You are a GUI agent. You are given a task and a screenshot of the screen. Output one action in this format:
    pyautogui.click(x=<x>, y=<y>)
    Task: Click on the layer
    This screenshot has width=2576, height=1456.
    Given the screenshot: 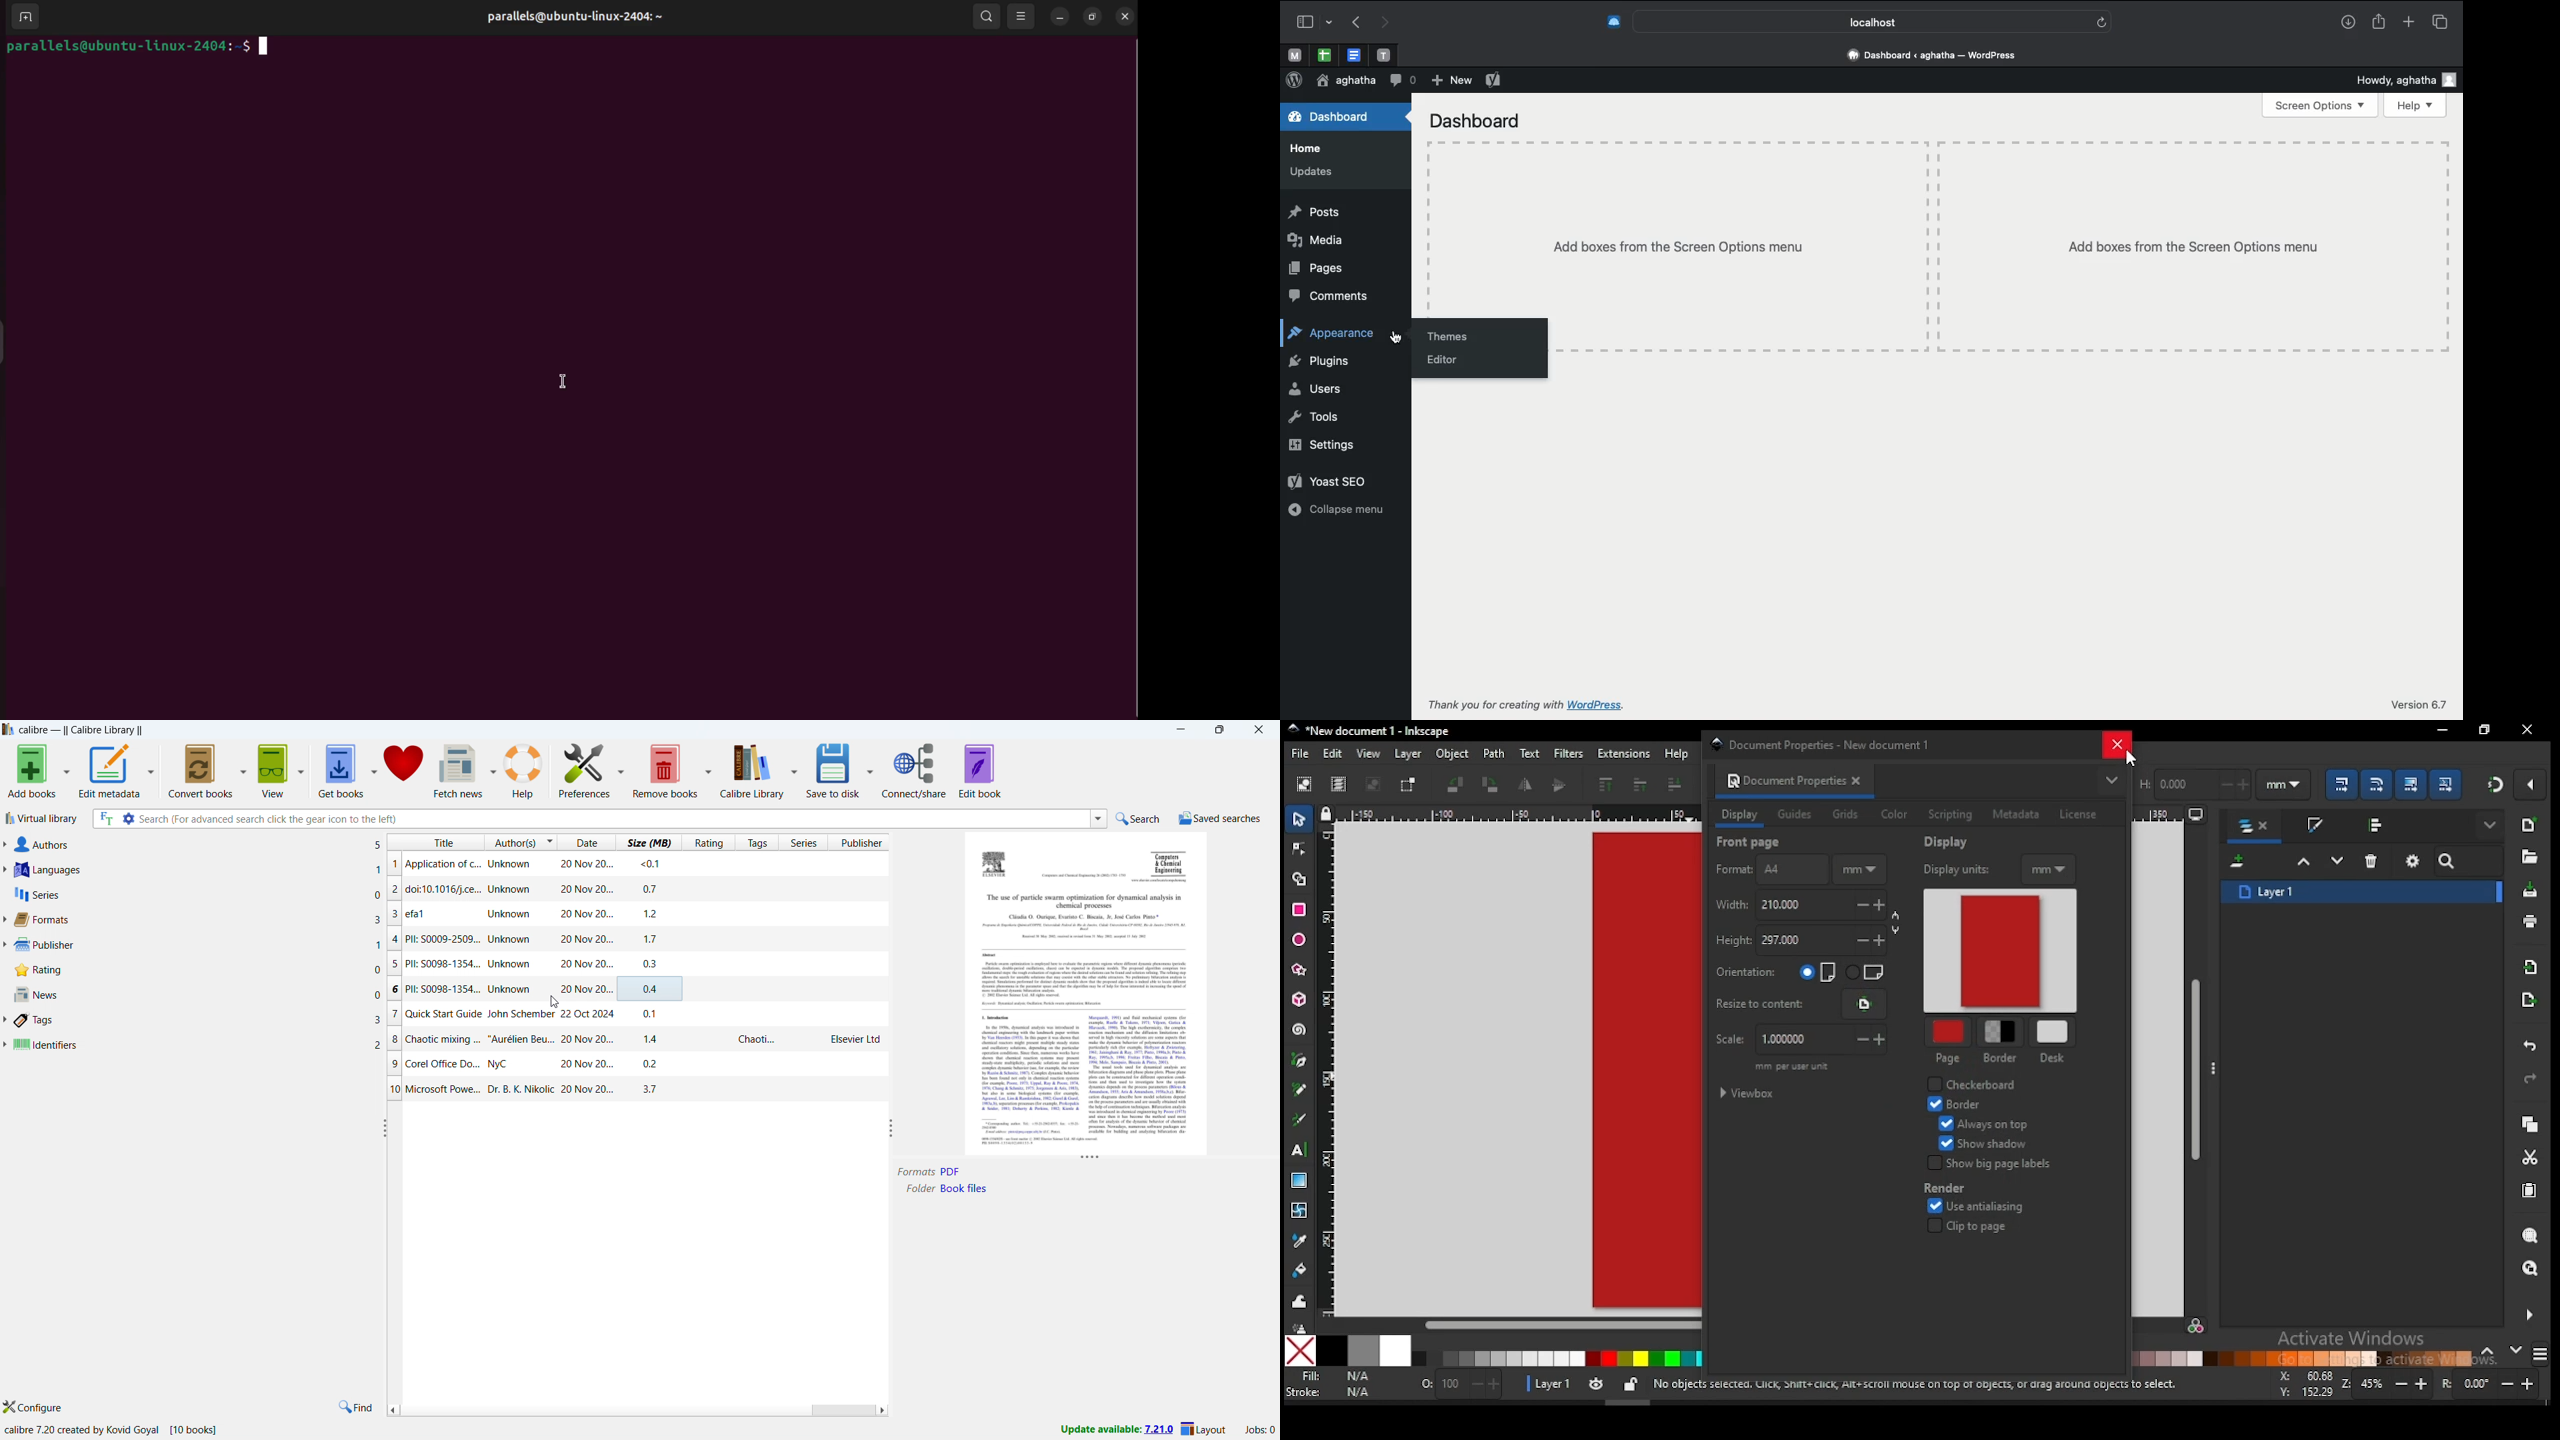 What is the action you would take?
    pyautogui.click(x=1408, y=754)
    